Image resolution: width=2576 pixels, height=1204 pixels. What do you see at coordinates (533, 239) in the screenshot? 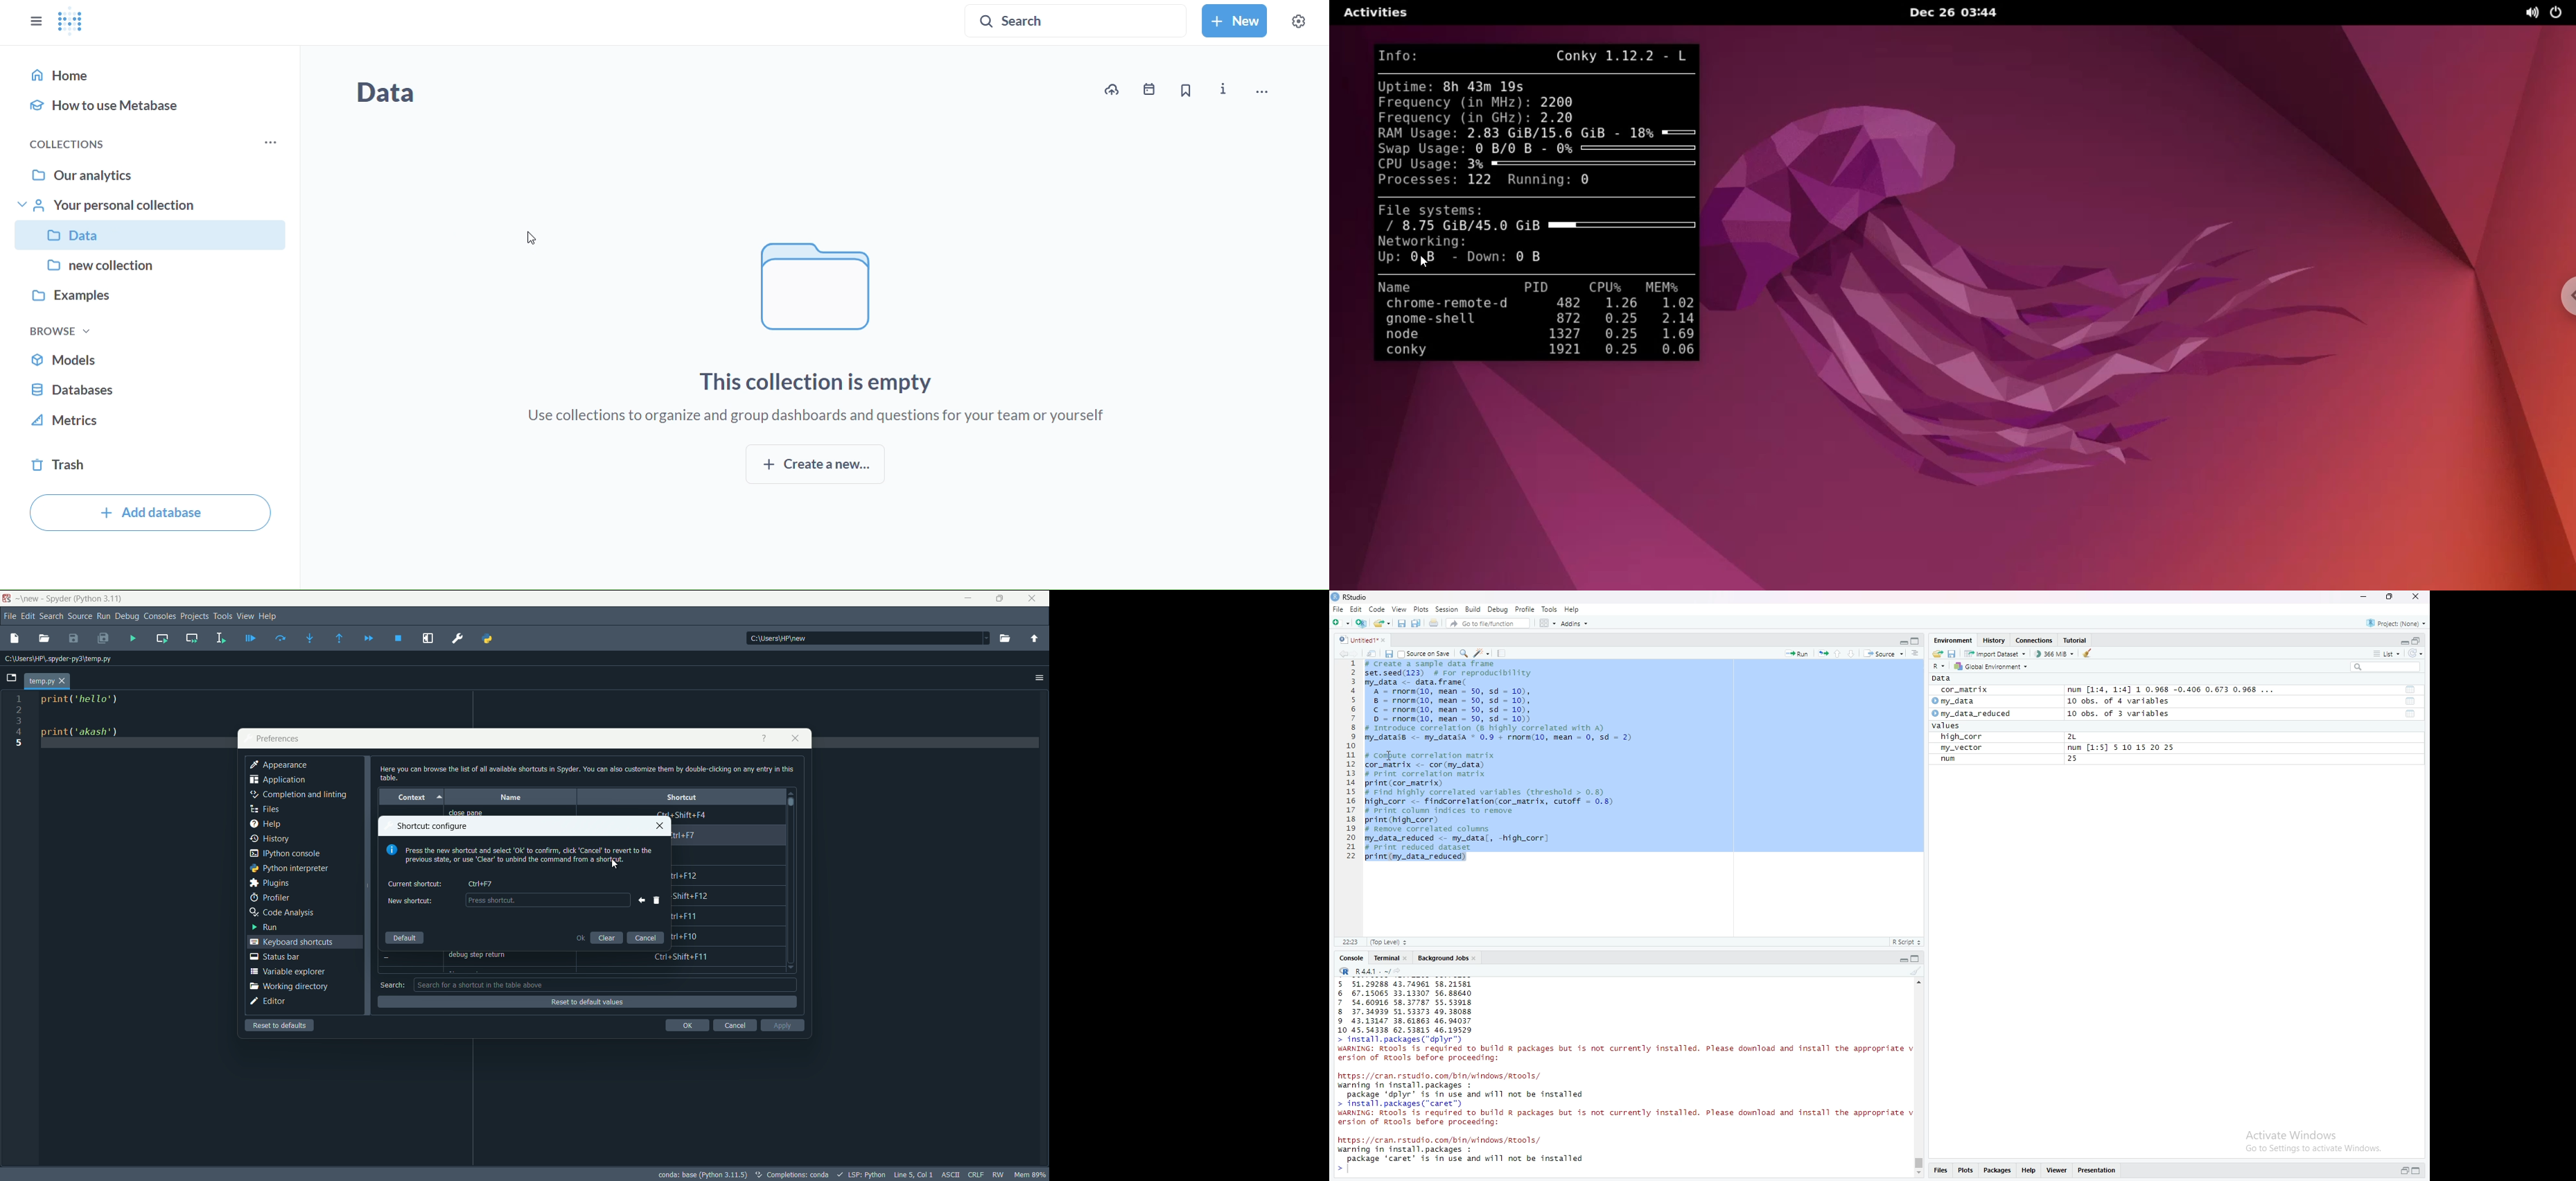
I see `cursor` at bounding box center [533, 239].